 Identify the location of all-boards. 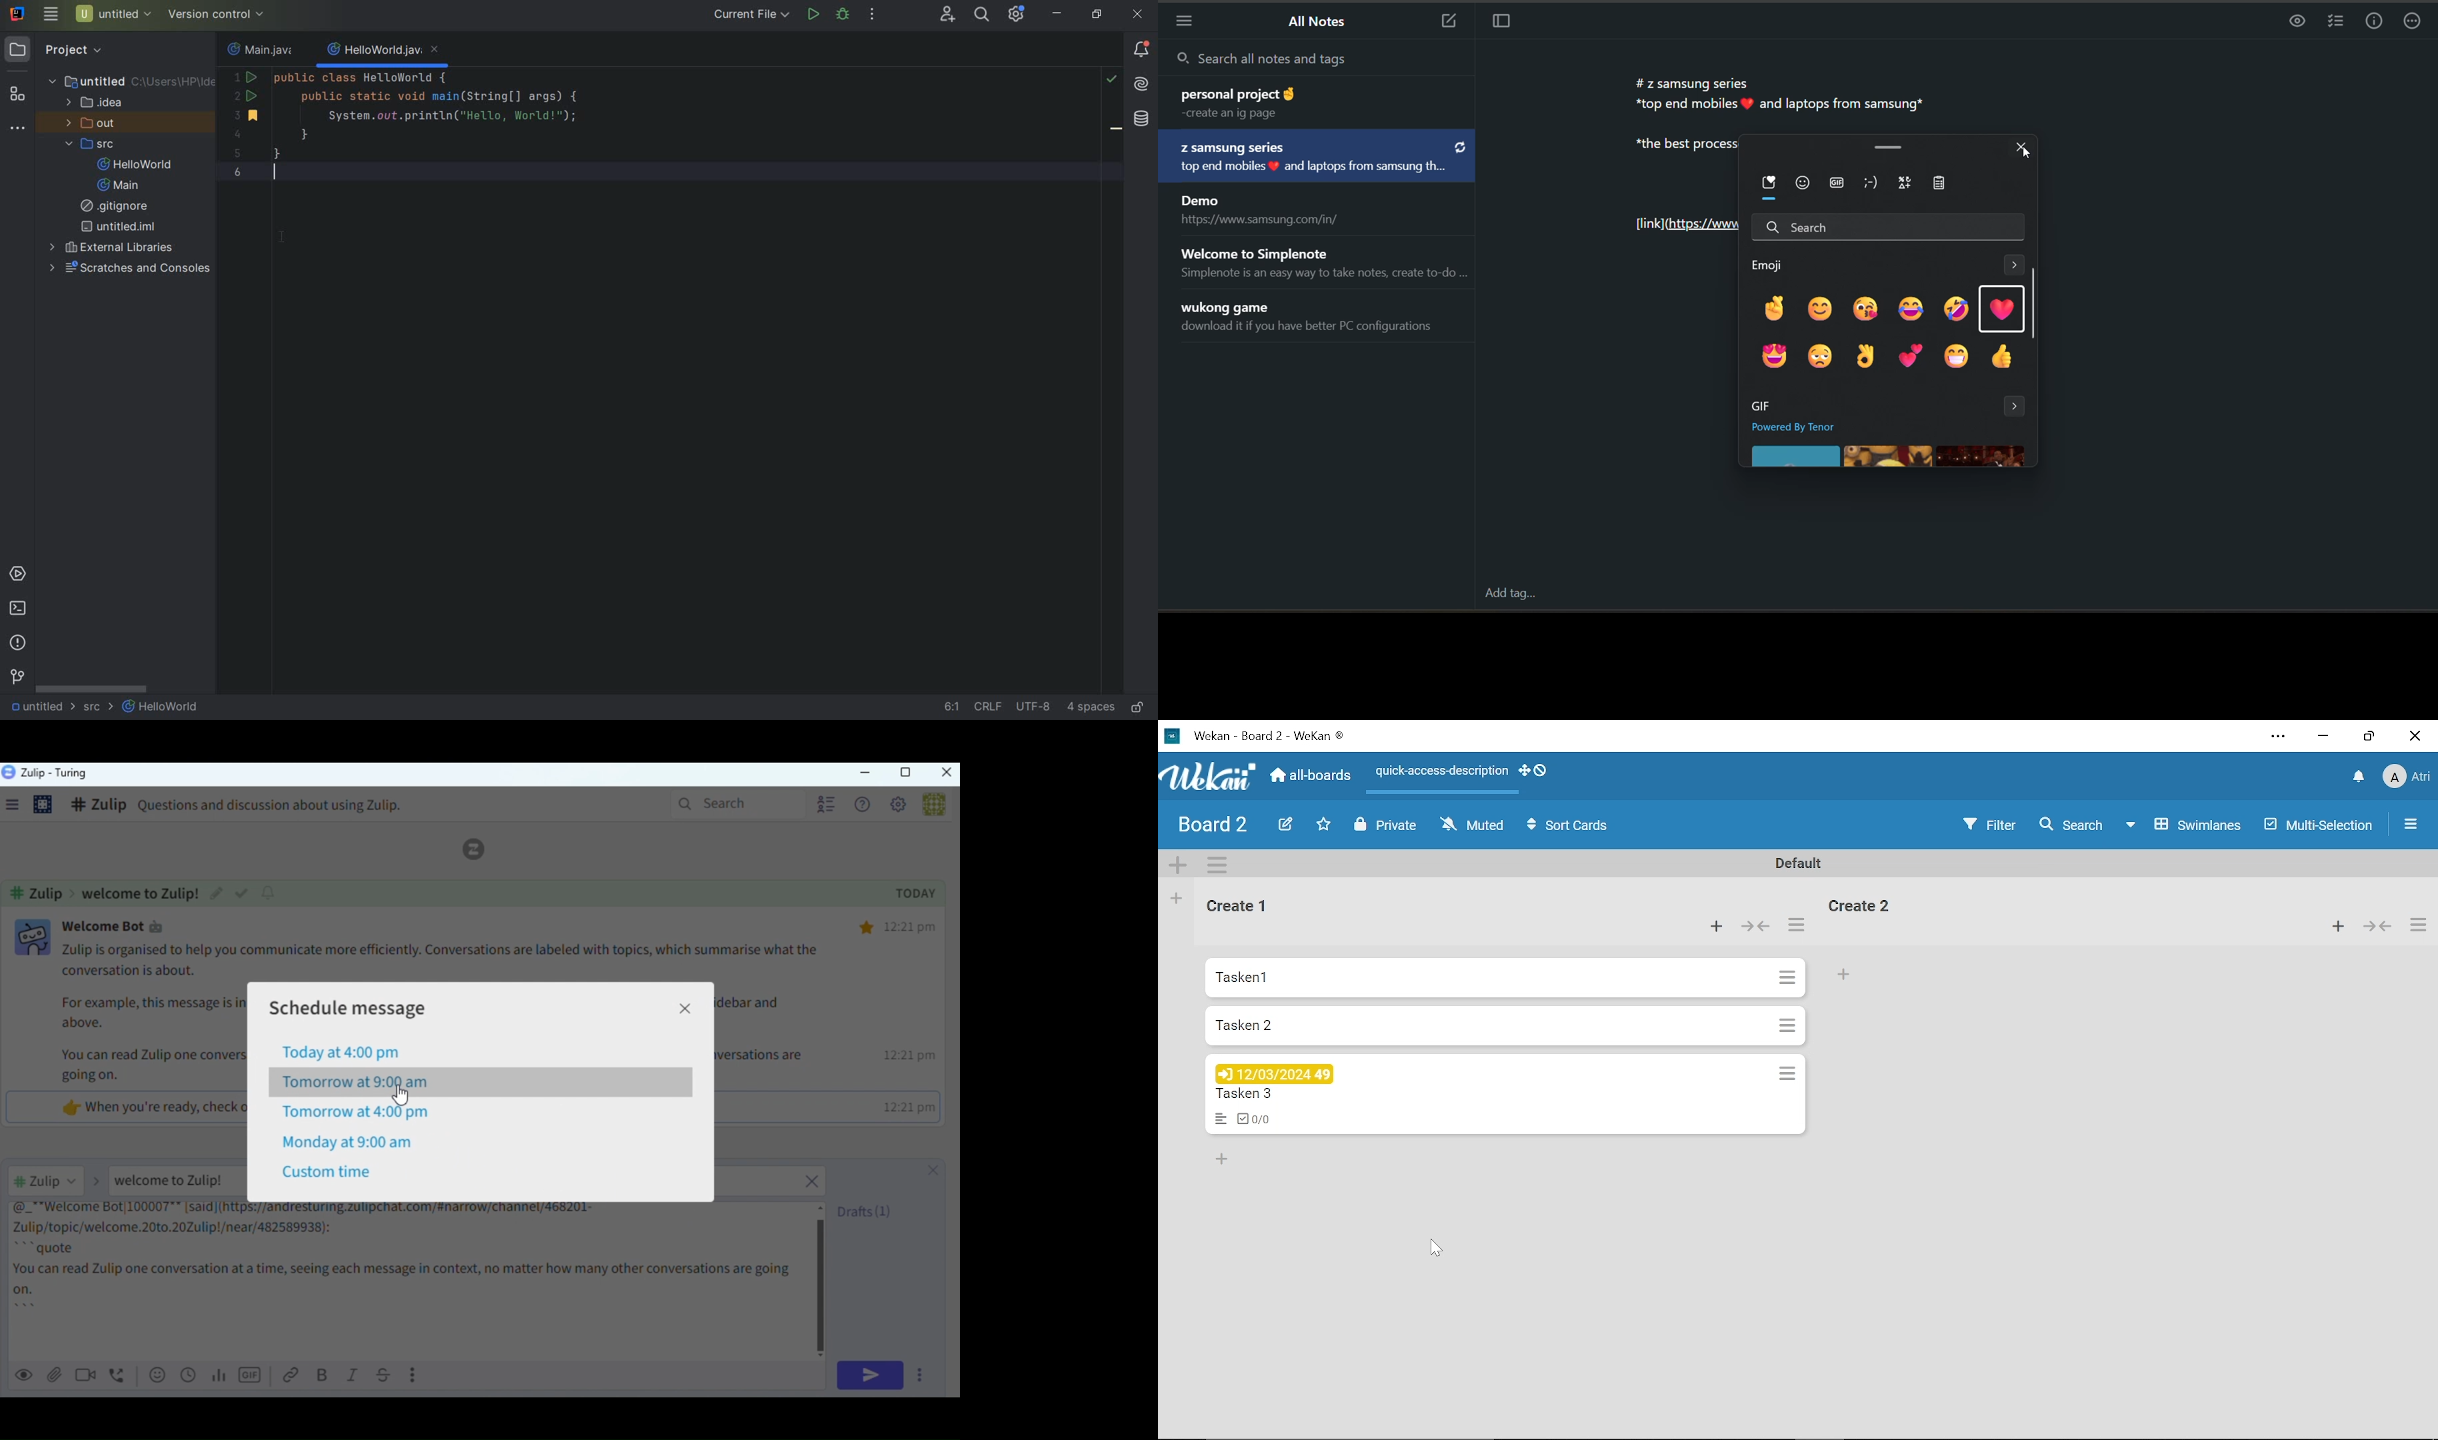
(1309, 775).